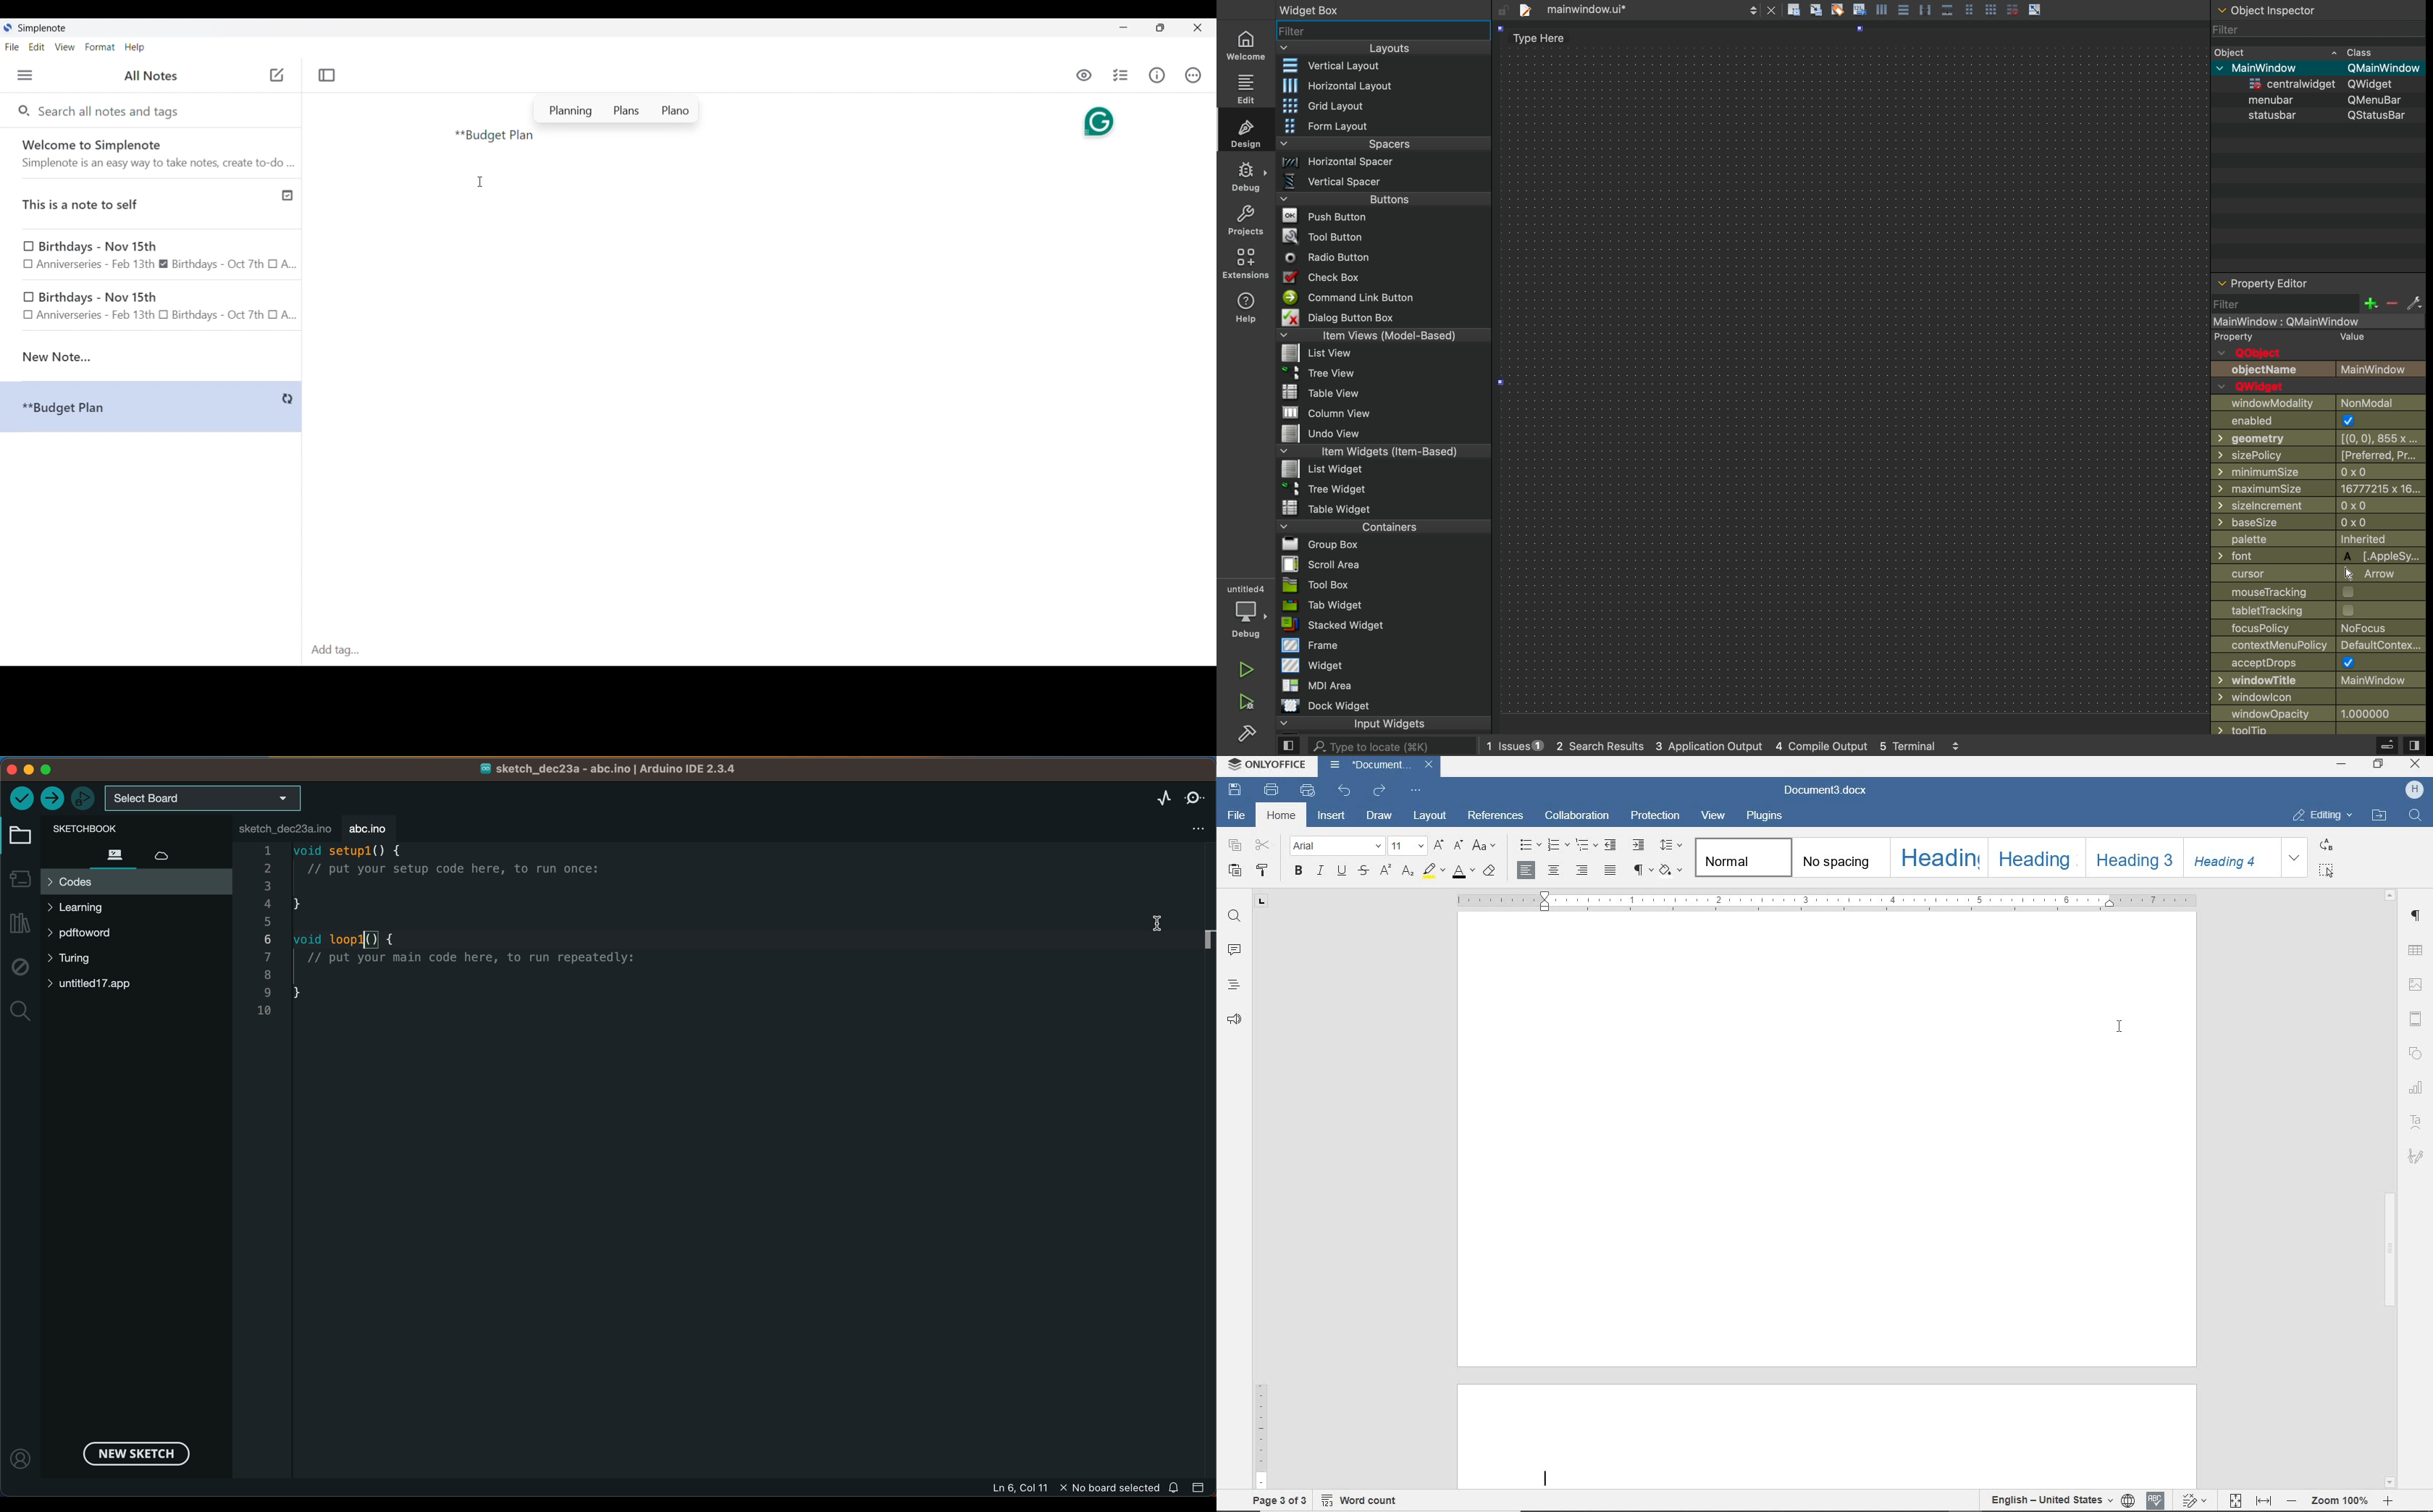  What do you see at coordinates (759, 651) in the screenshot?
I see `Click to type in tags` at bounding box center [759, 651].